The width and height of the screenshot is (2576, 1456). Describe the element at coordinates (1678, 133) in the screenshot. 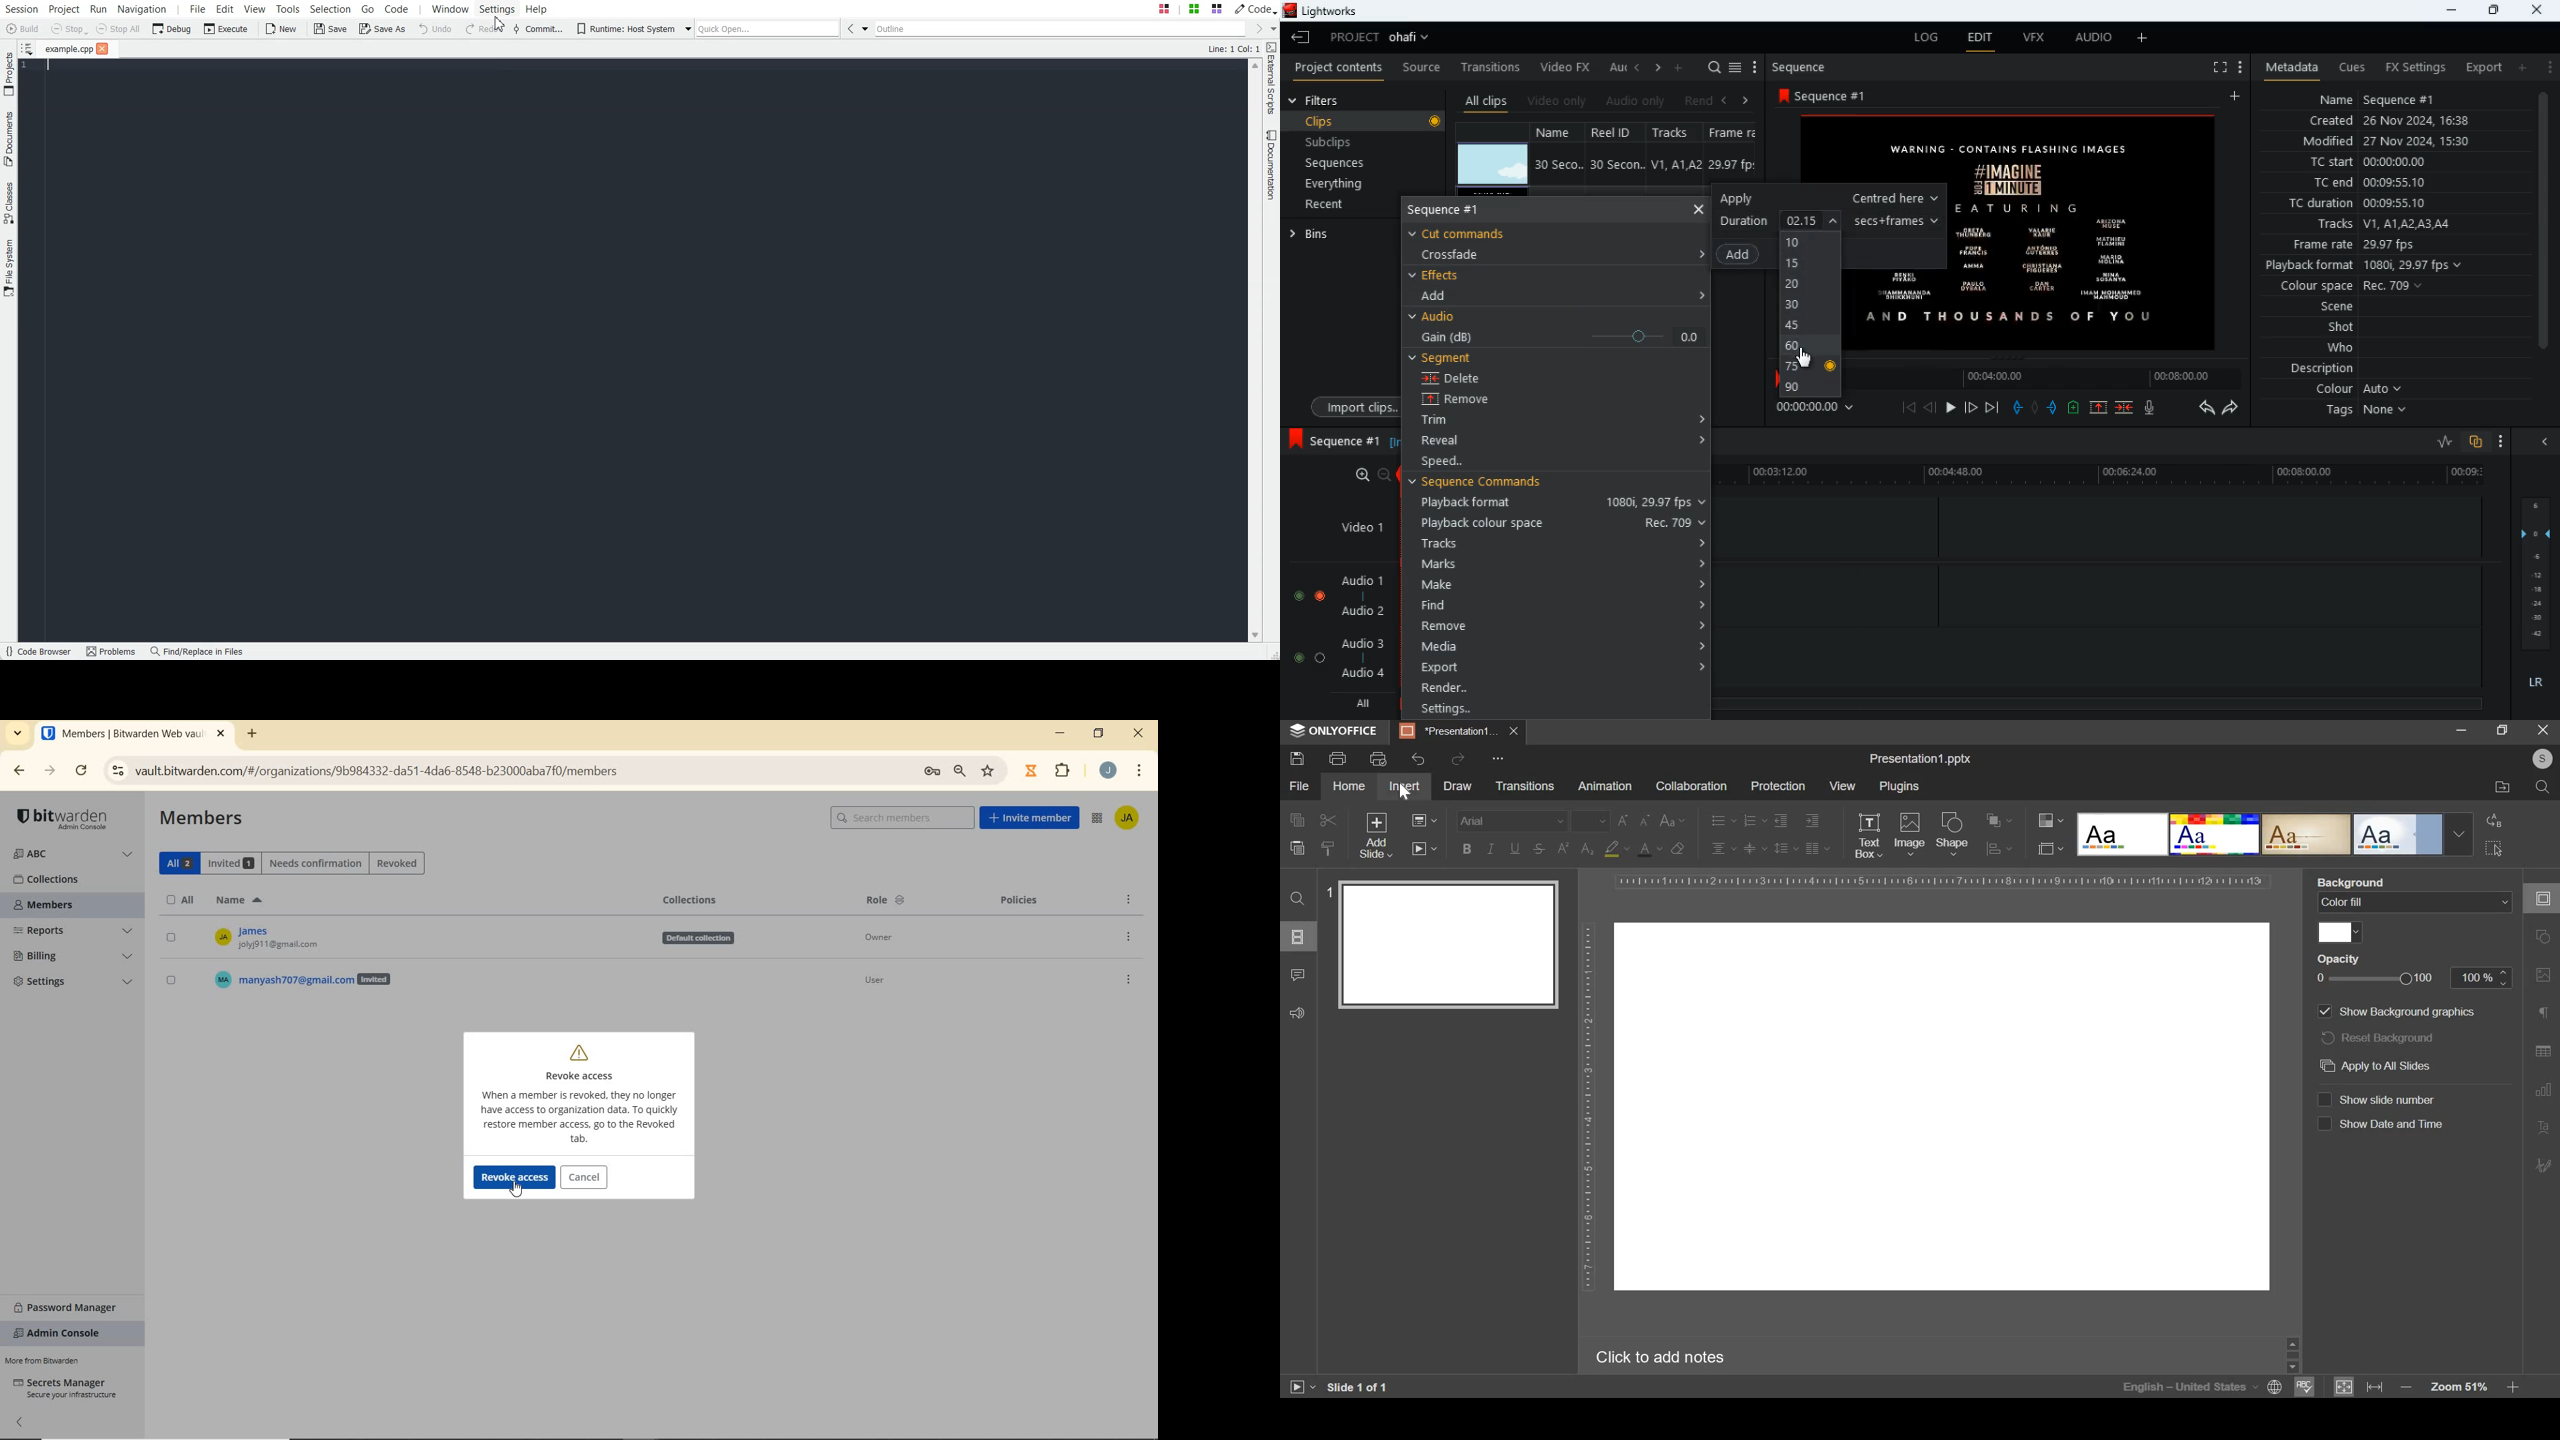

I see `tracks` at that location.